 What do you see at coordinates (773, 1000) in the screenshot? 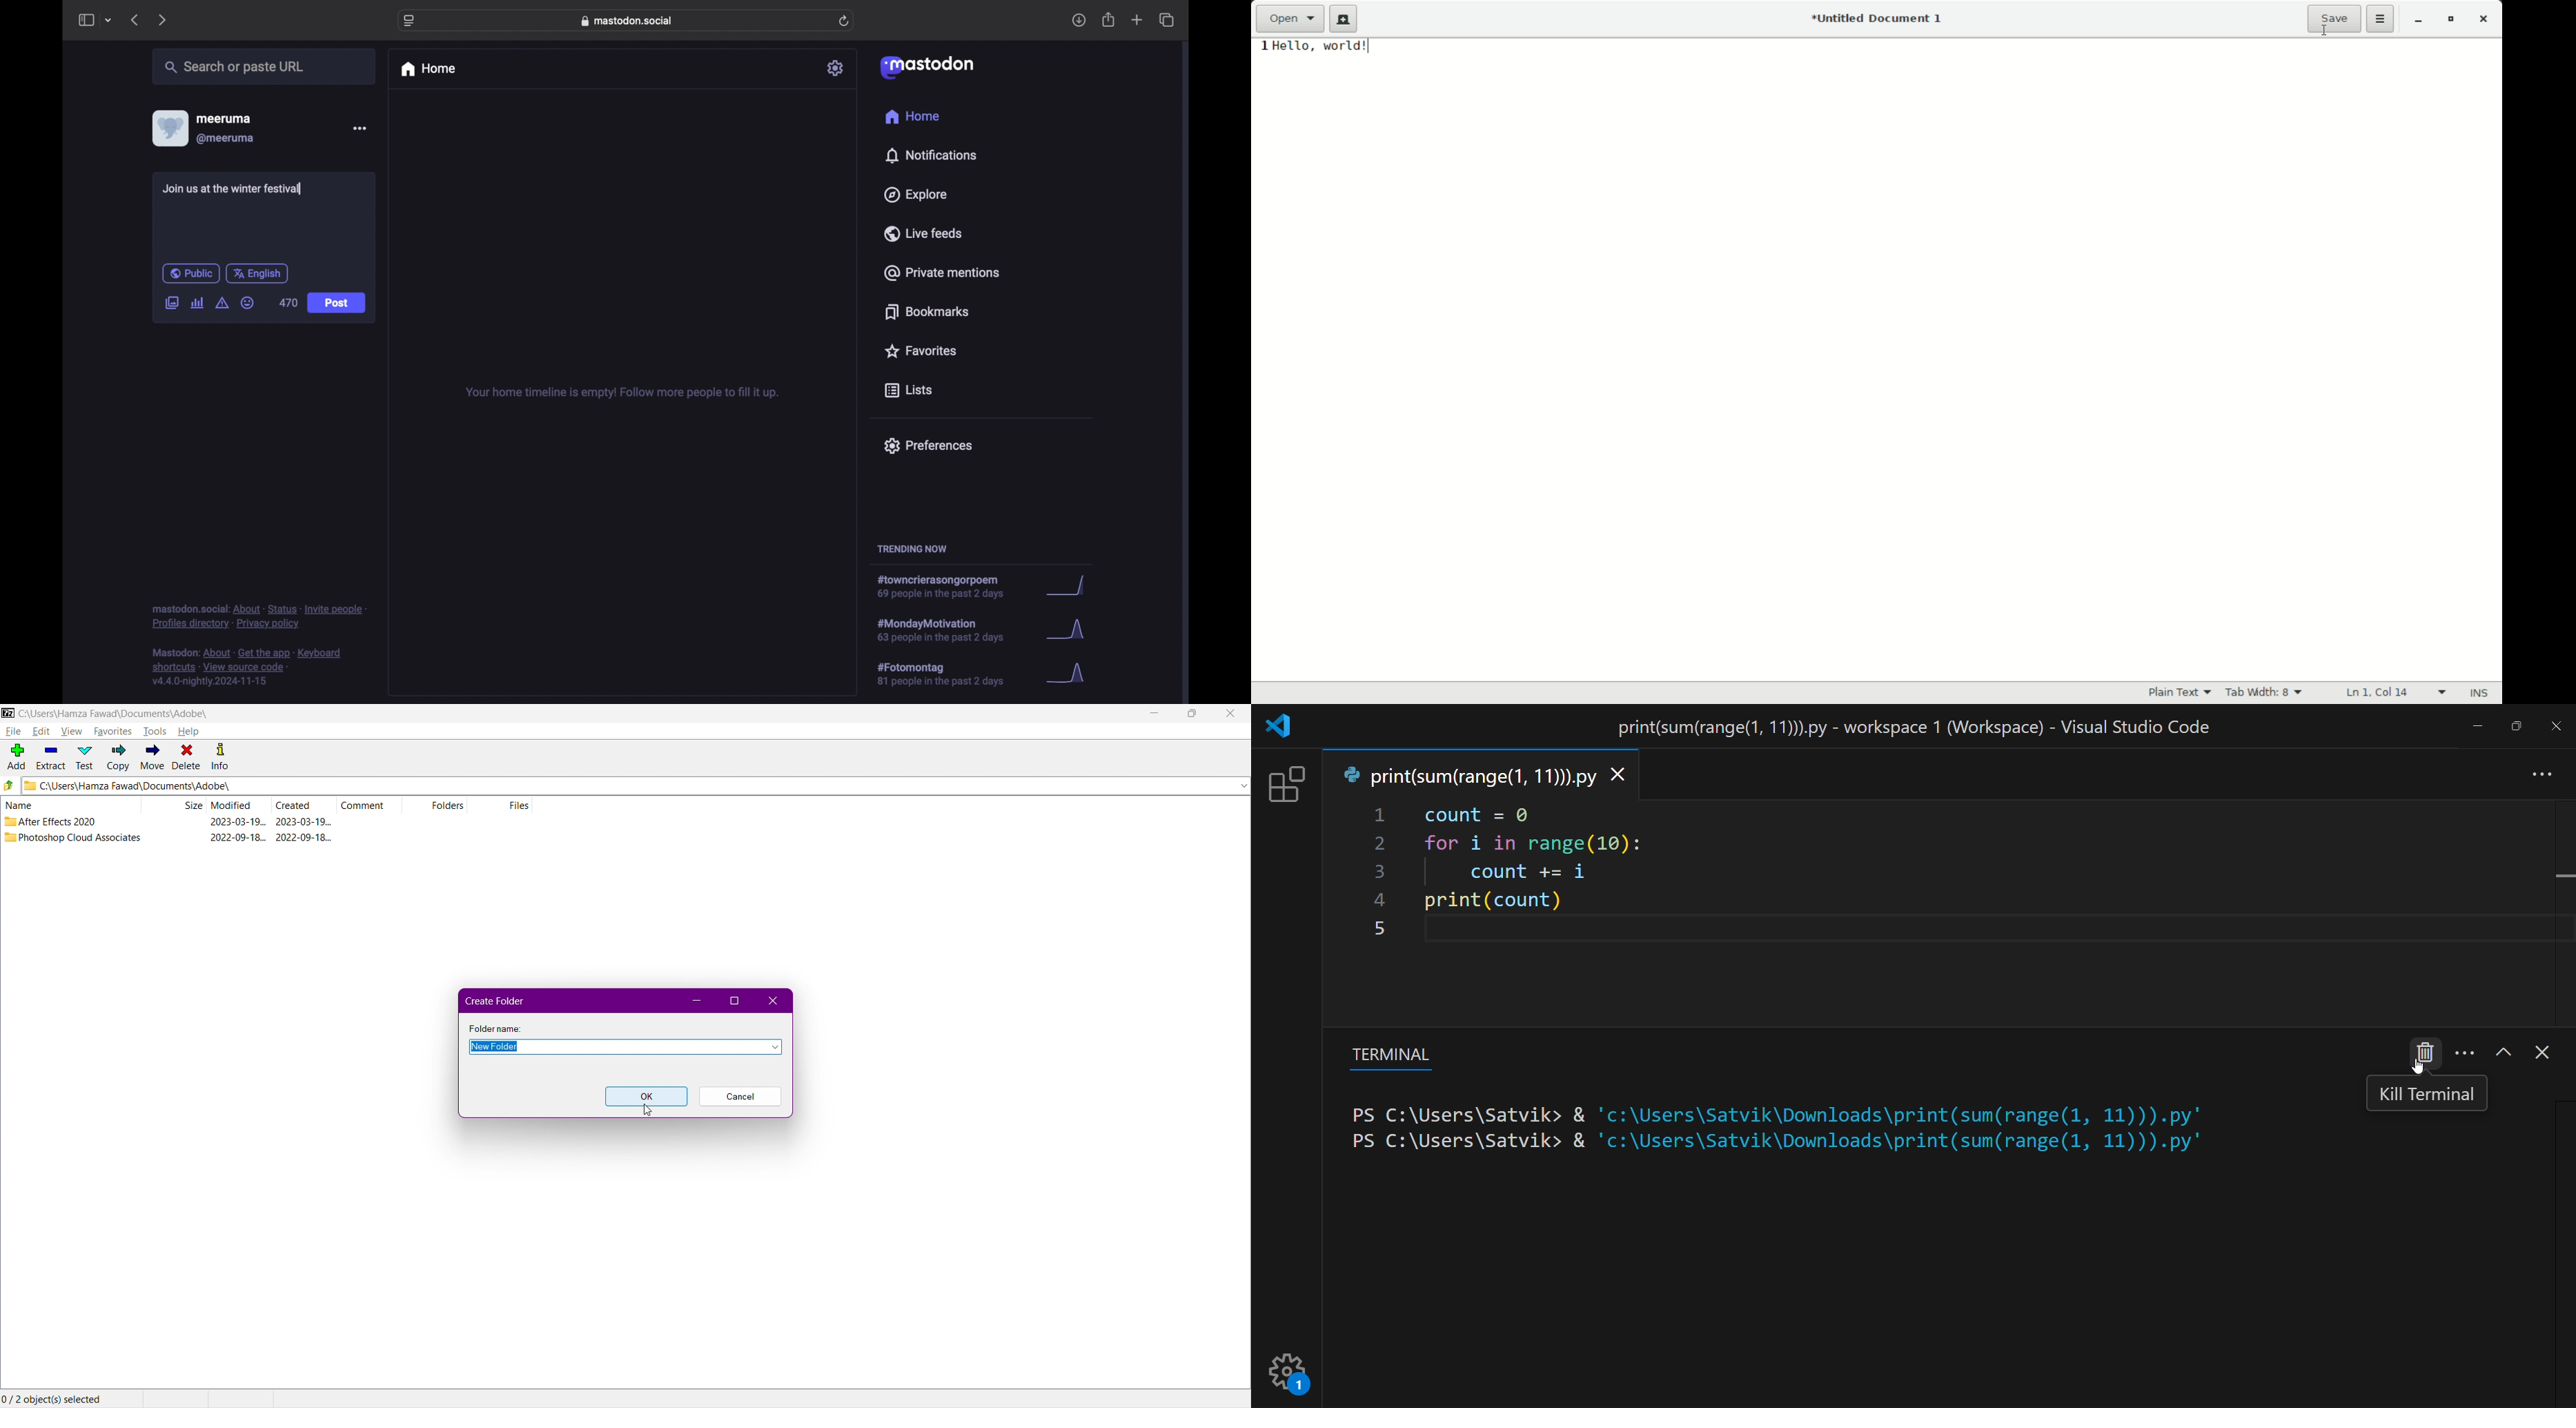
I see `Close` at bounding box center [773, 1000].